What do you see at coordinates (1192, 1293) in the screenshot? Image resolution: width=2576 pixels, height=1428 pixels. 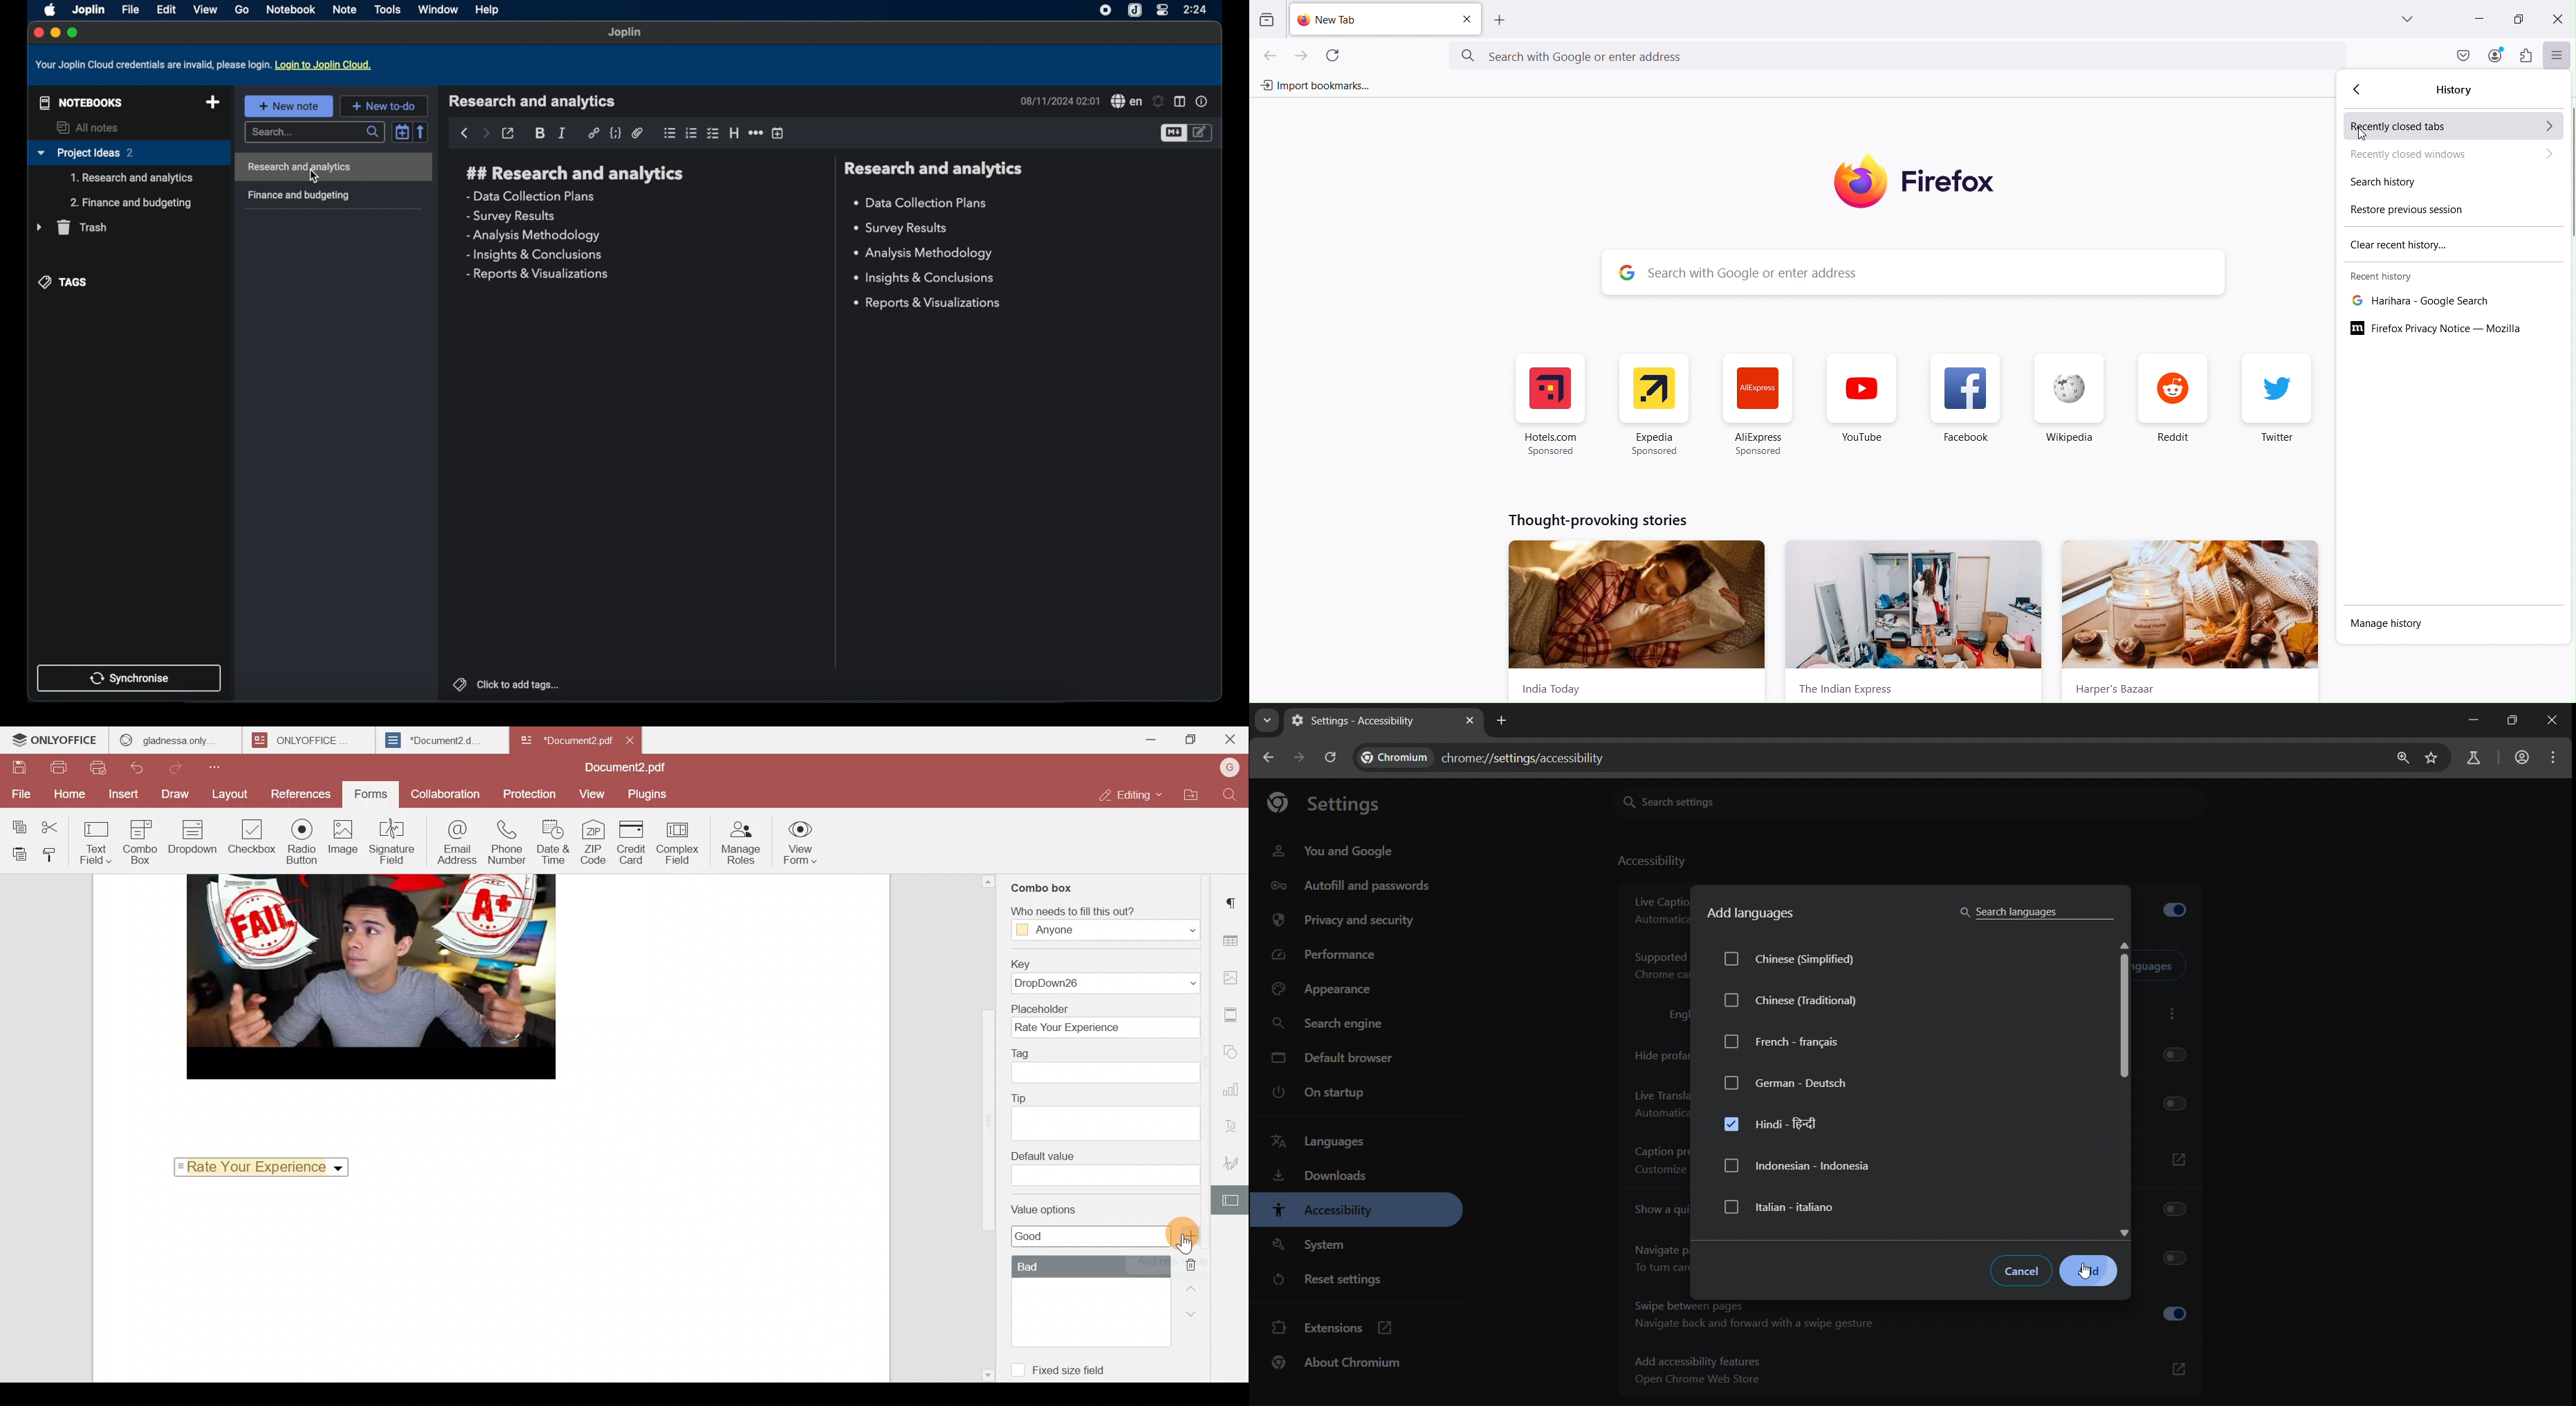 I see `Up` at bounding box center [1192, 1293].